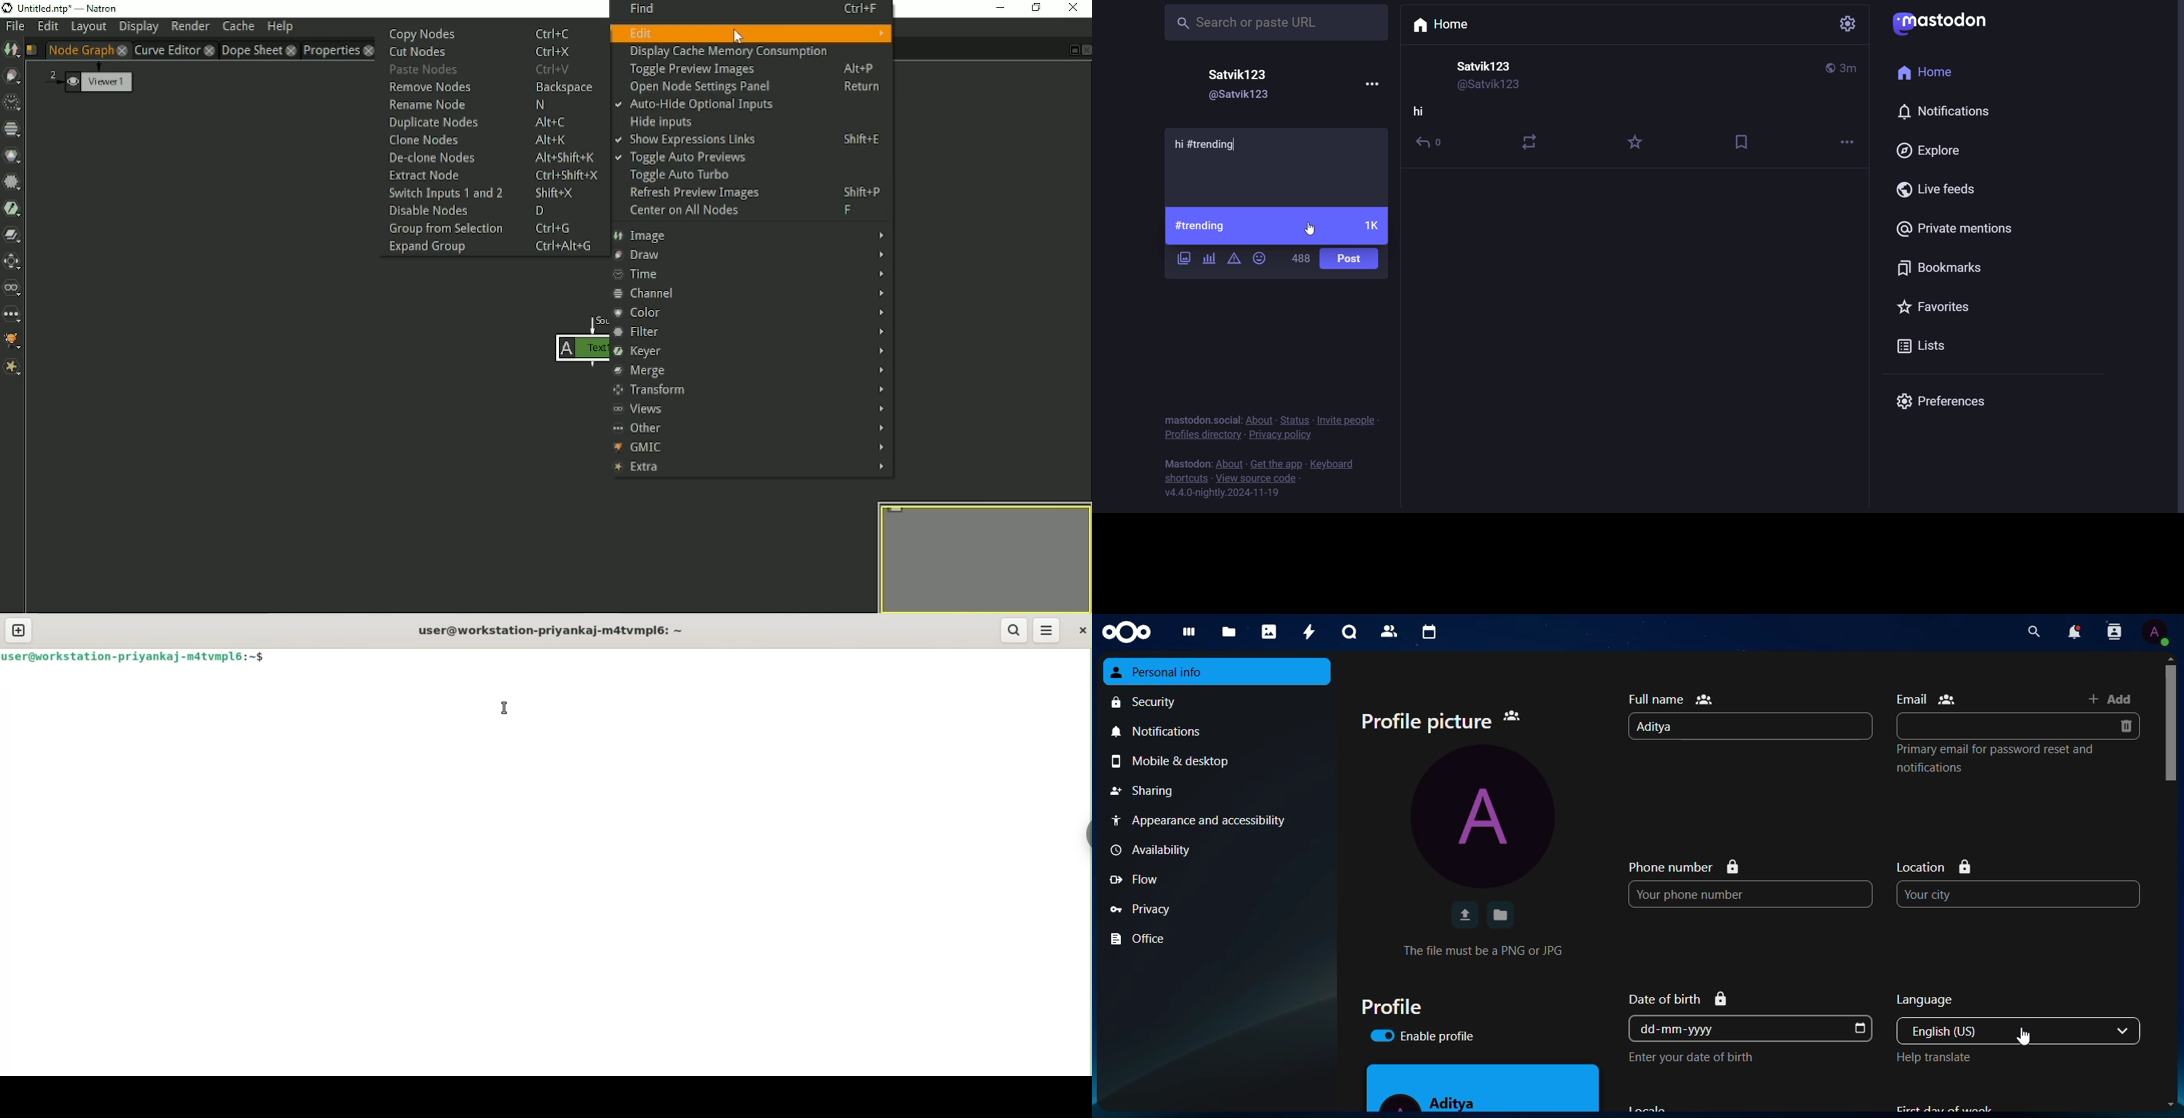 This screenshot has width=2184, height=1120. Describe the element at coordinates (1428, 632) in the screenshot. I see `calendar` at that location.